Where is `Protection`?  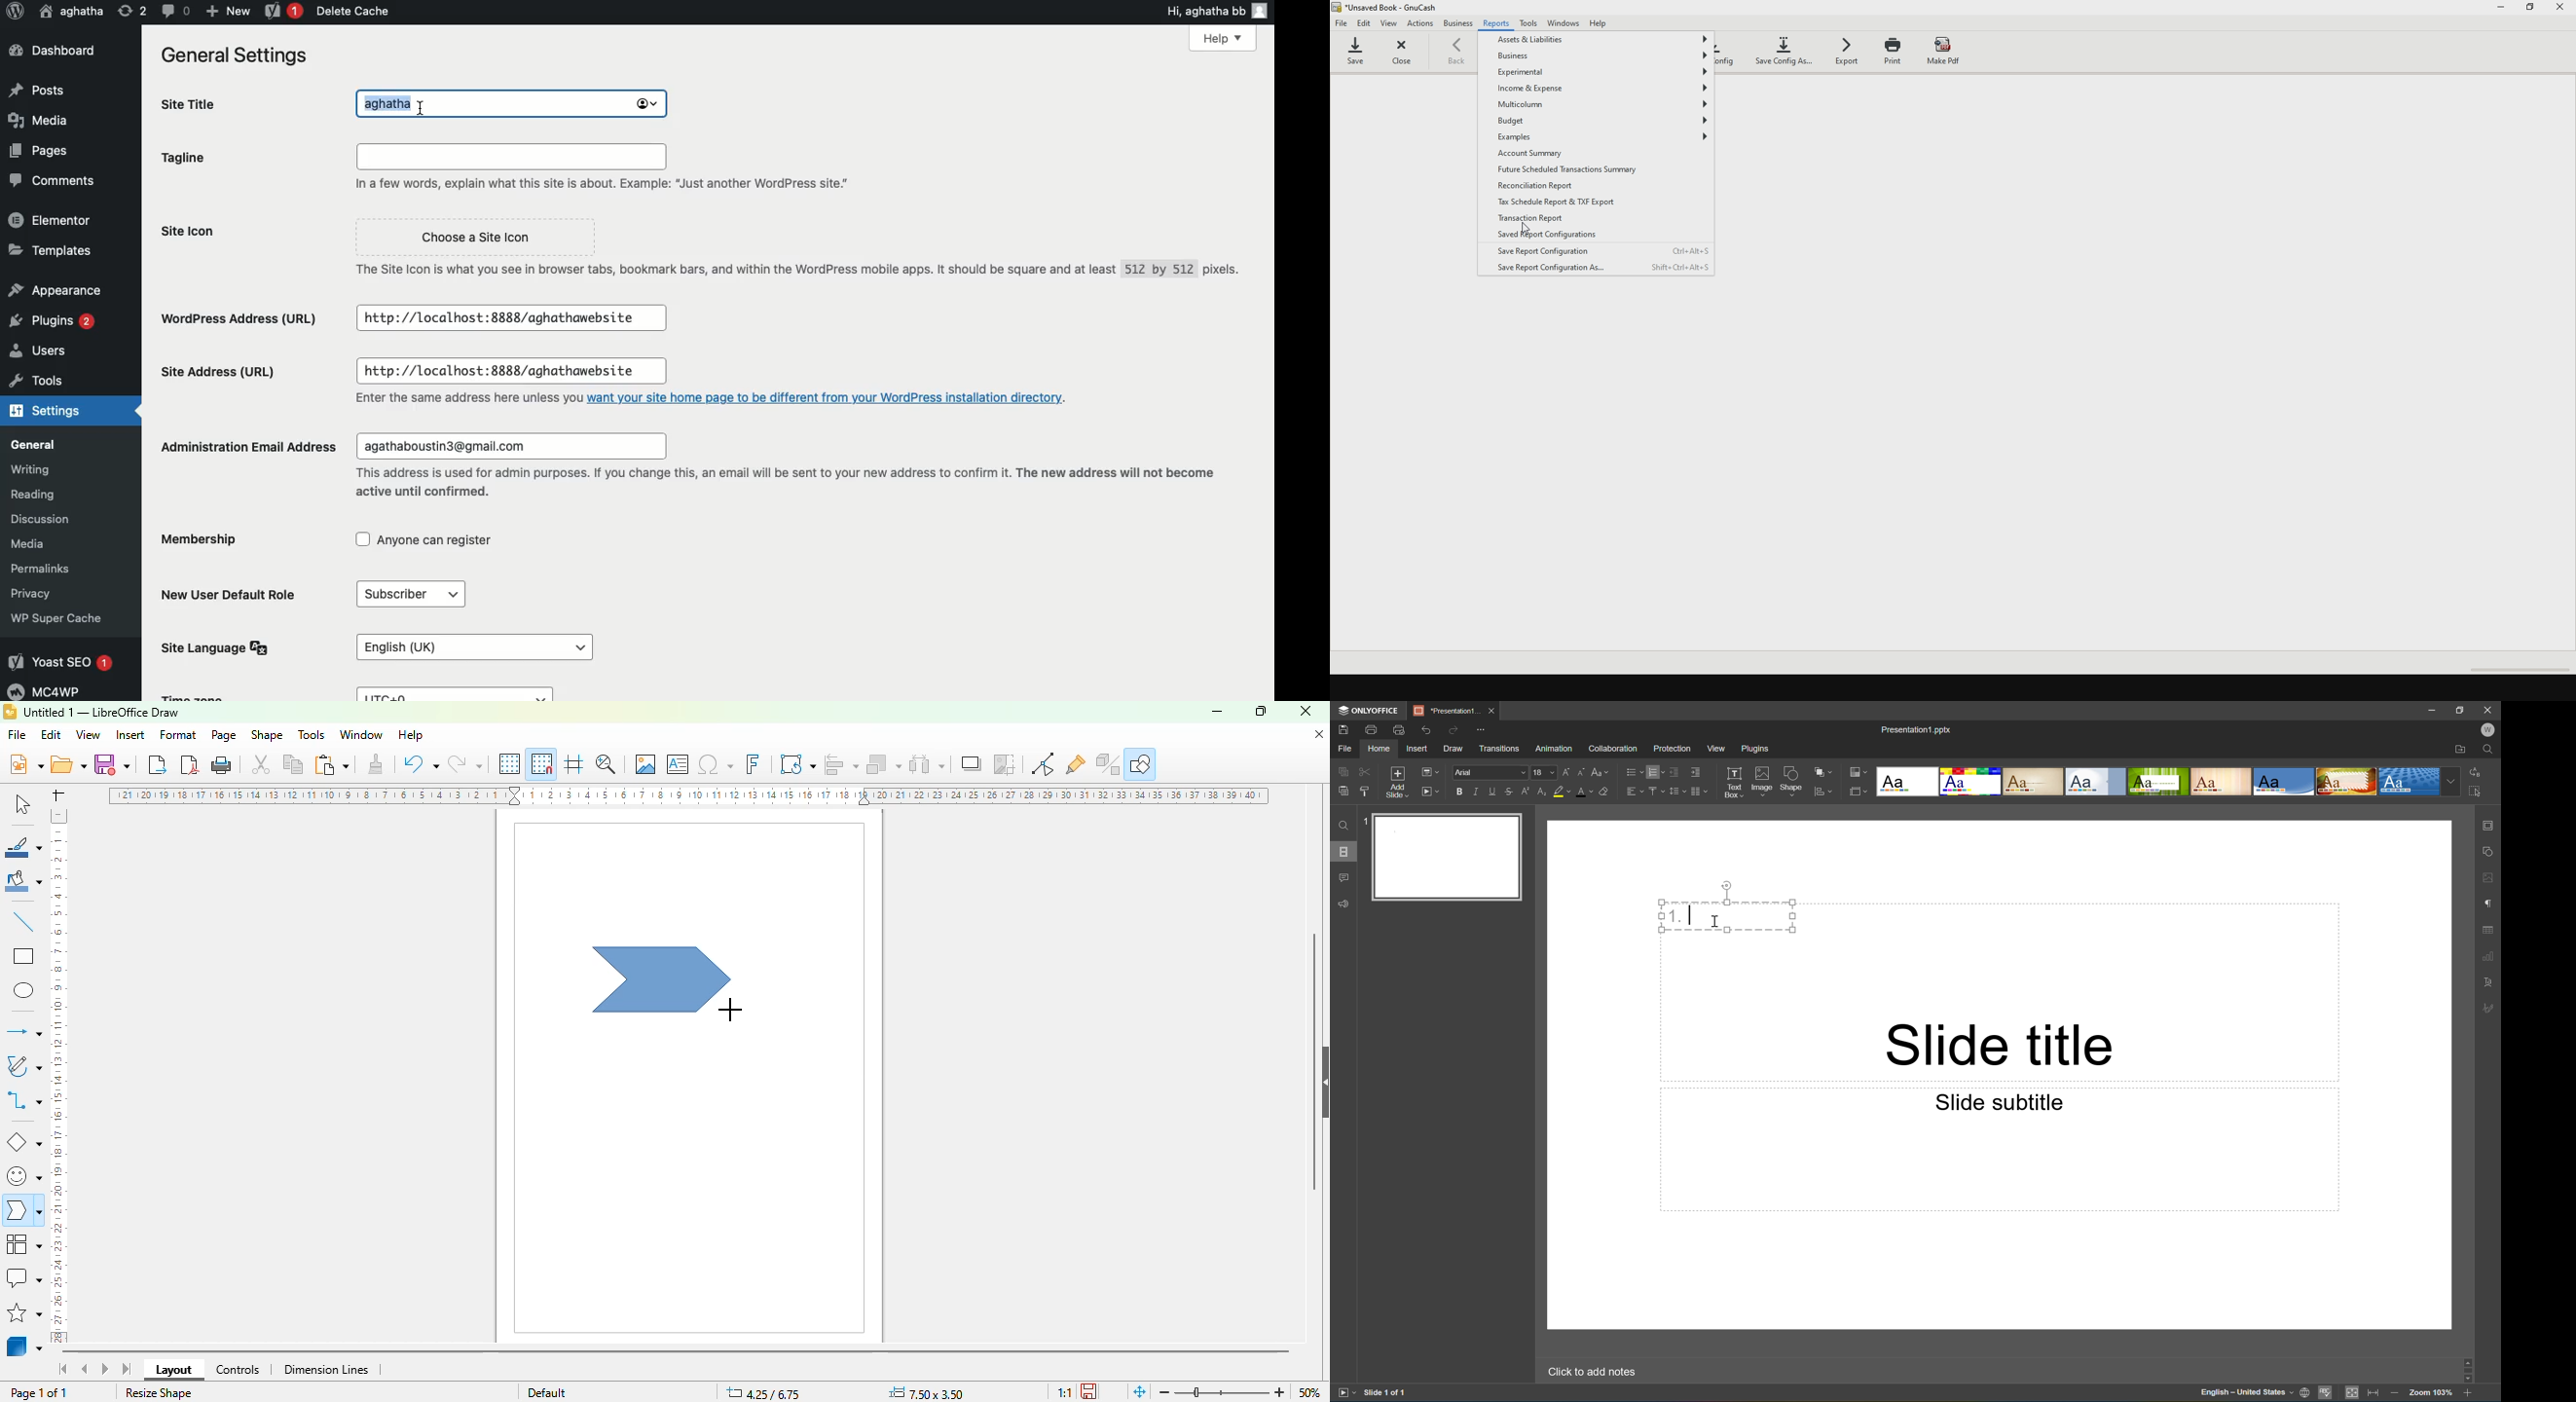
Protection is located at coordinates (1672, 748).